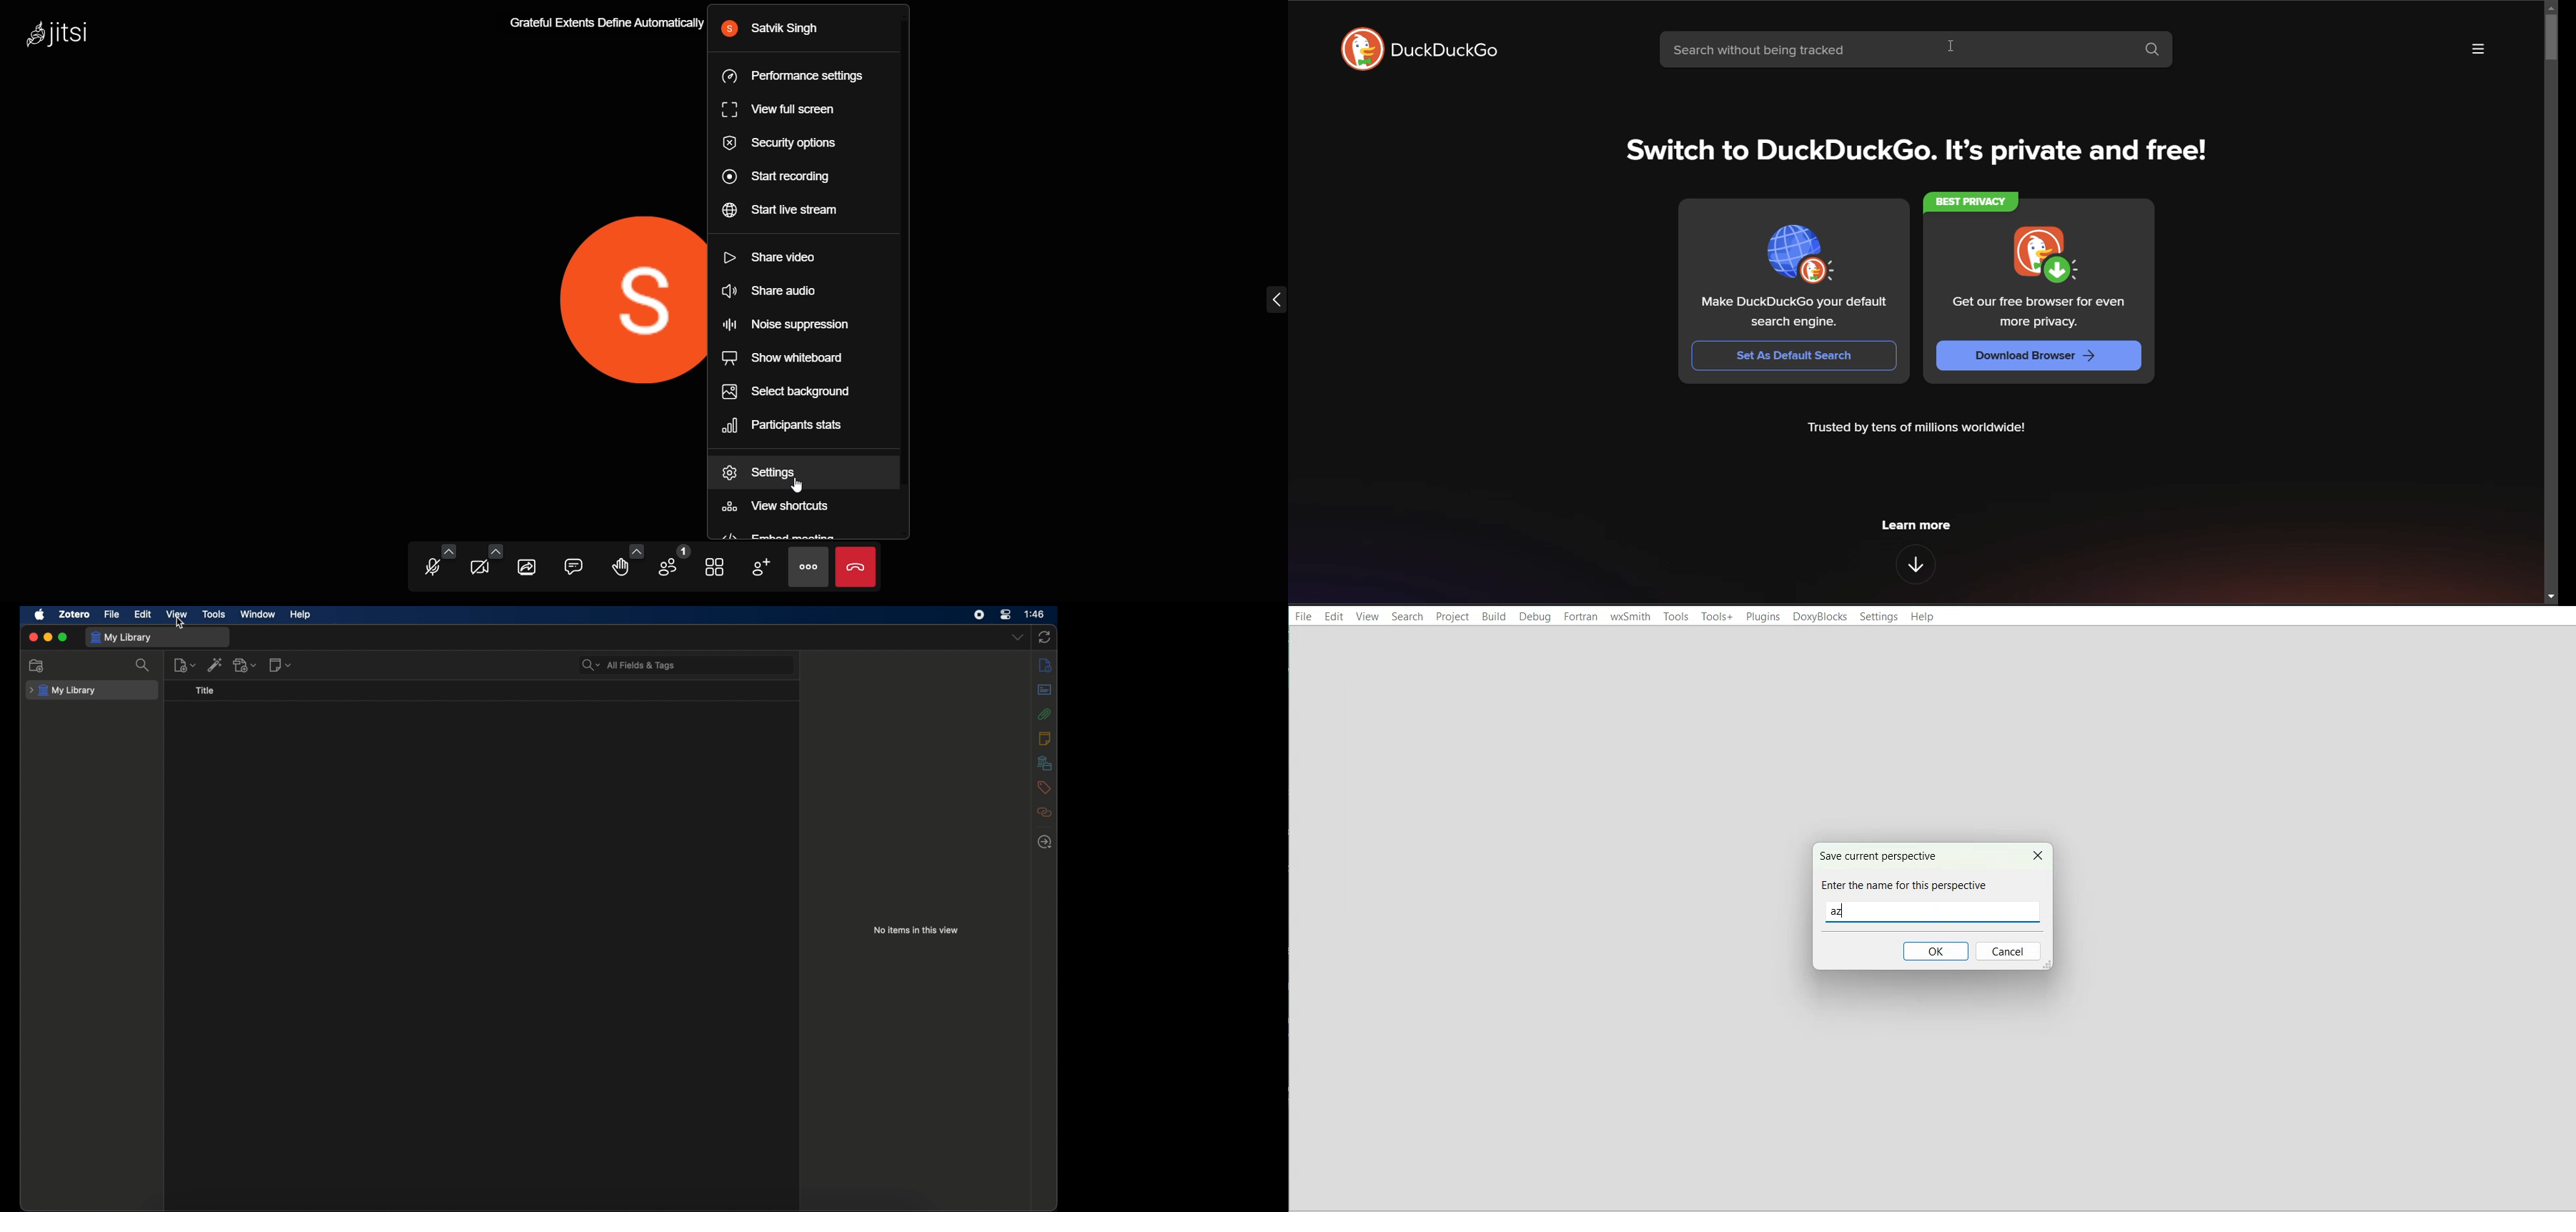 The width and height of the screenshot is (2576, 1232). What do you see at coordinates (185, 665) in the screenshot?
I see `new item` at bounding box center [185, 665].